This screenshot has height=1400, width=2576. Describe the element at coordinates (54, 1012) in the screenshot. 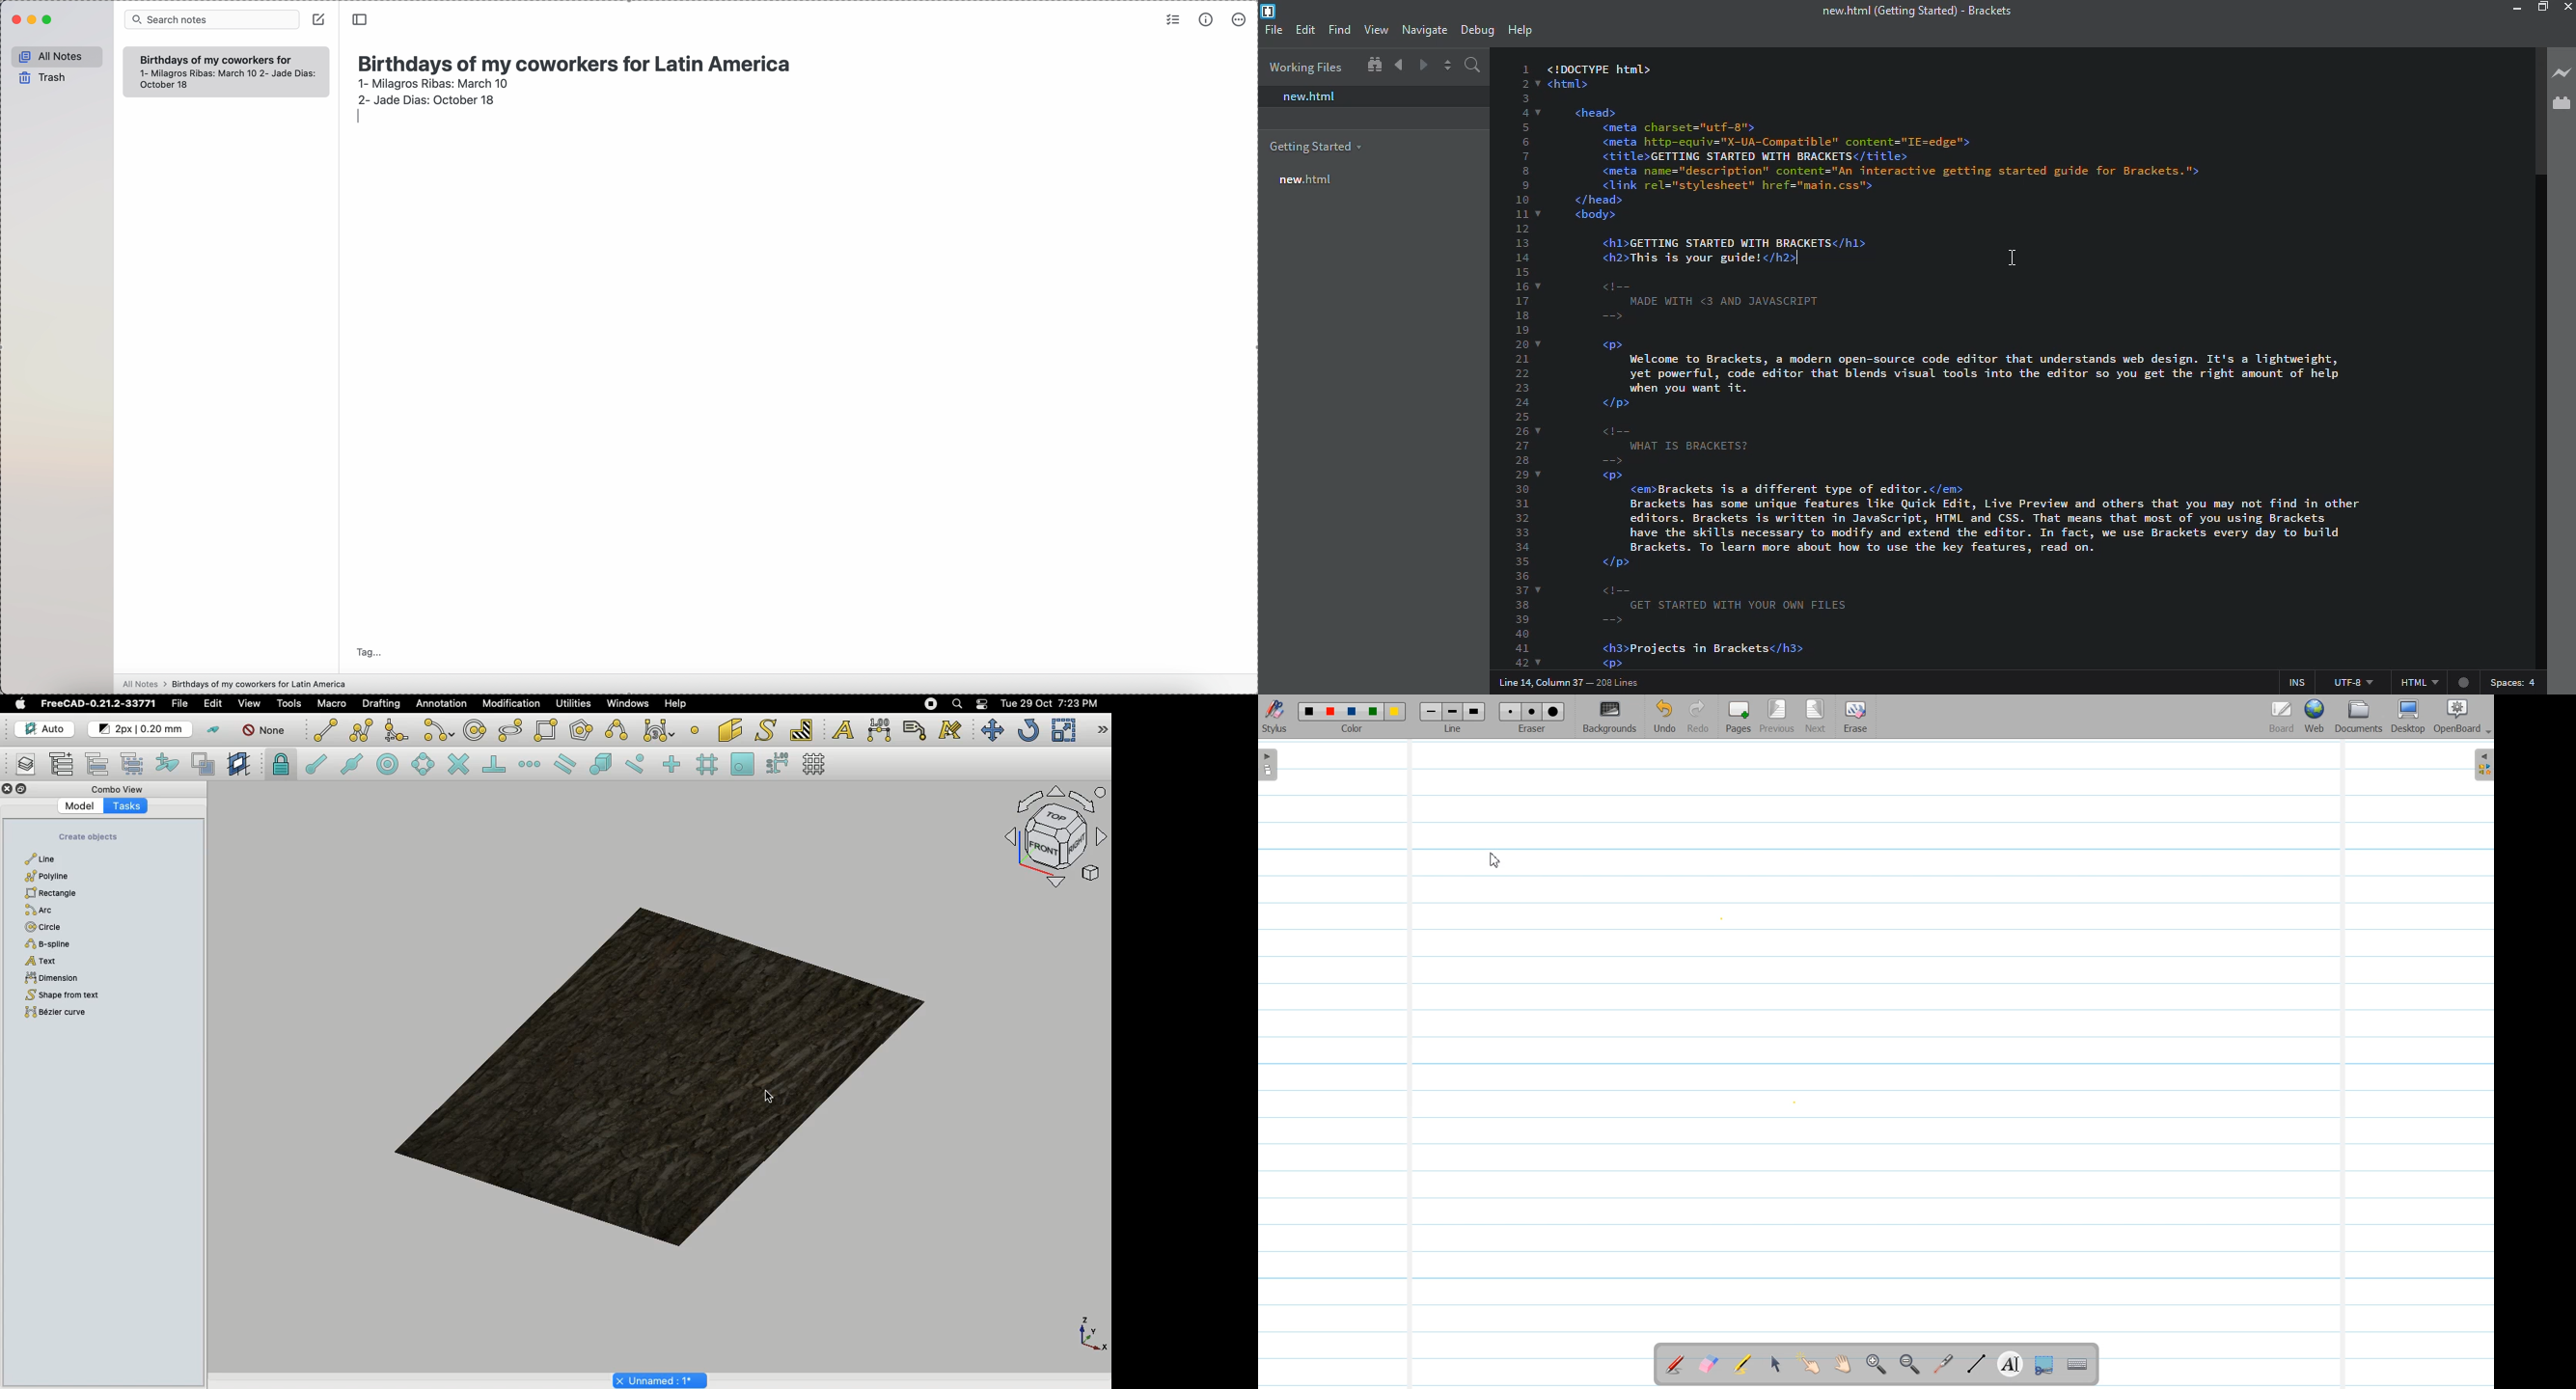

I see `Bézier curve` at that location.